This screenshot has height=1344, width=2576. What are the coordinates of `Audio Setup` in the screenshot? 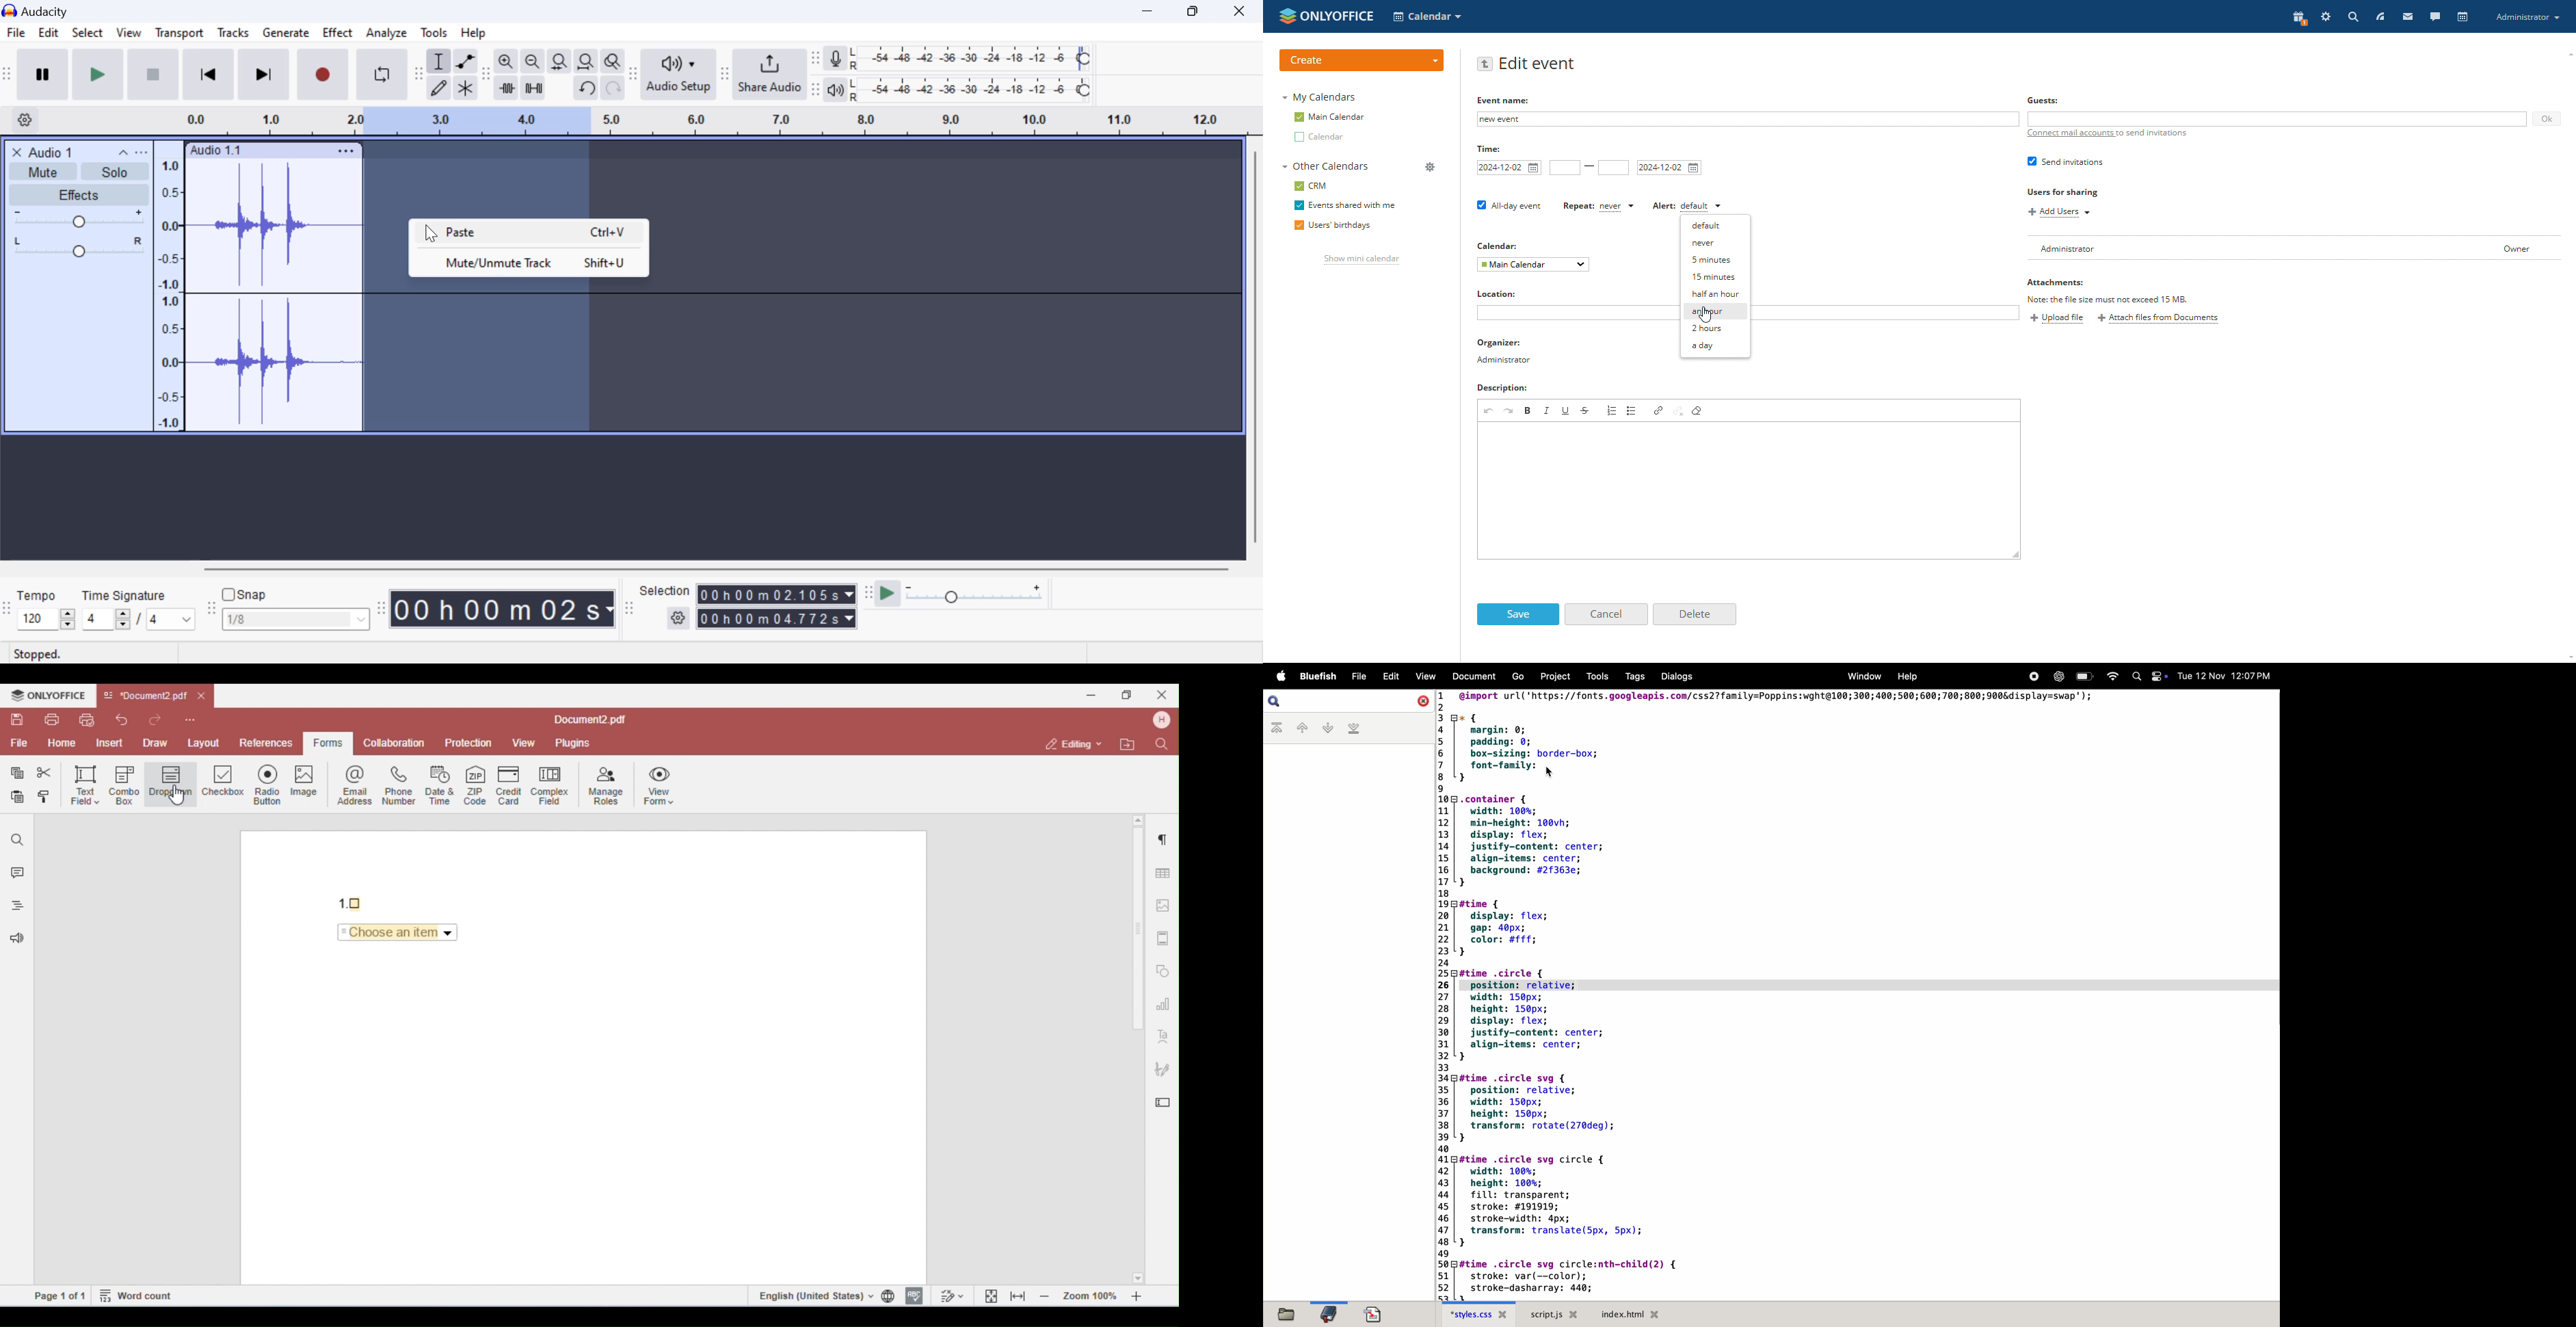 It's located at (678, 74).